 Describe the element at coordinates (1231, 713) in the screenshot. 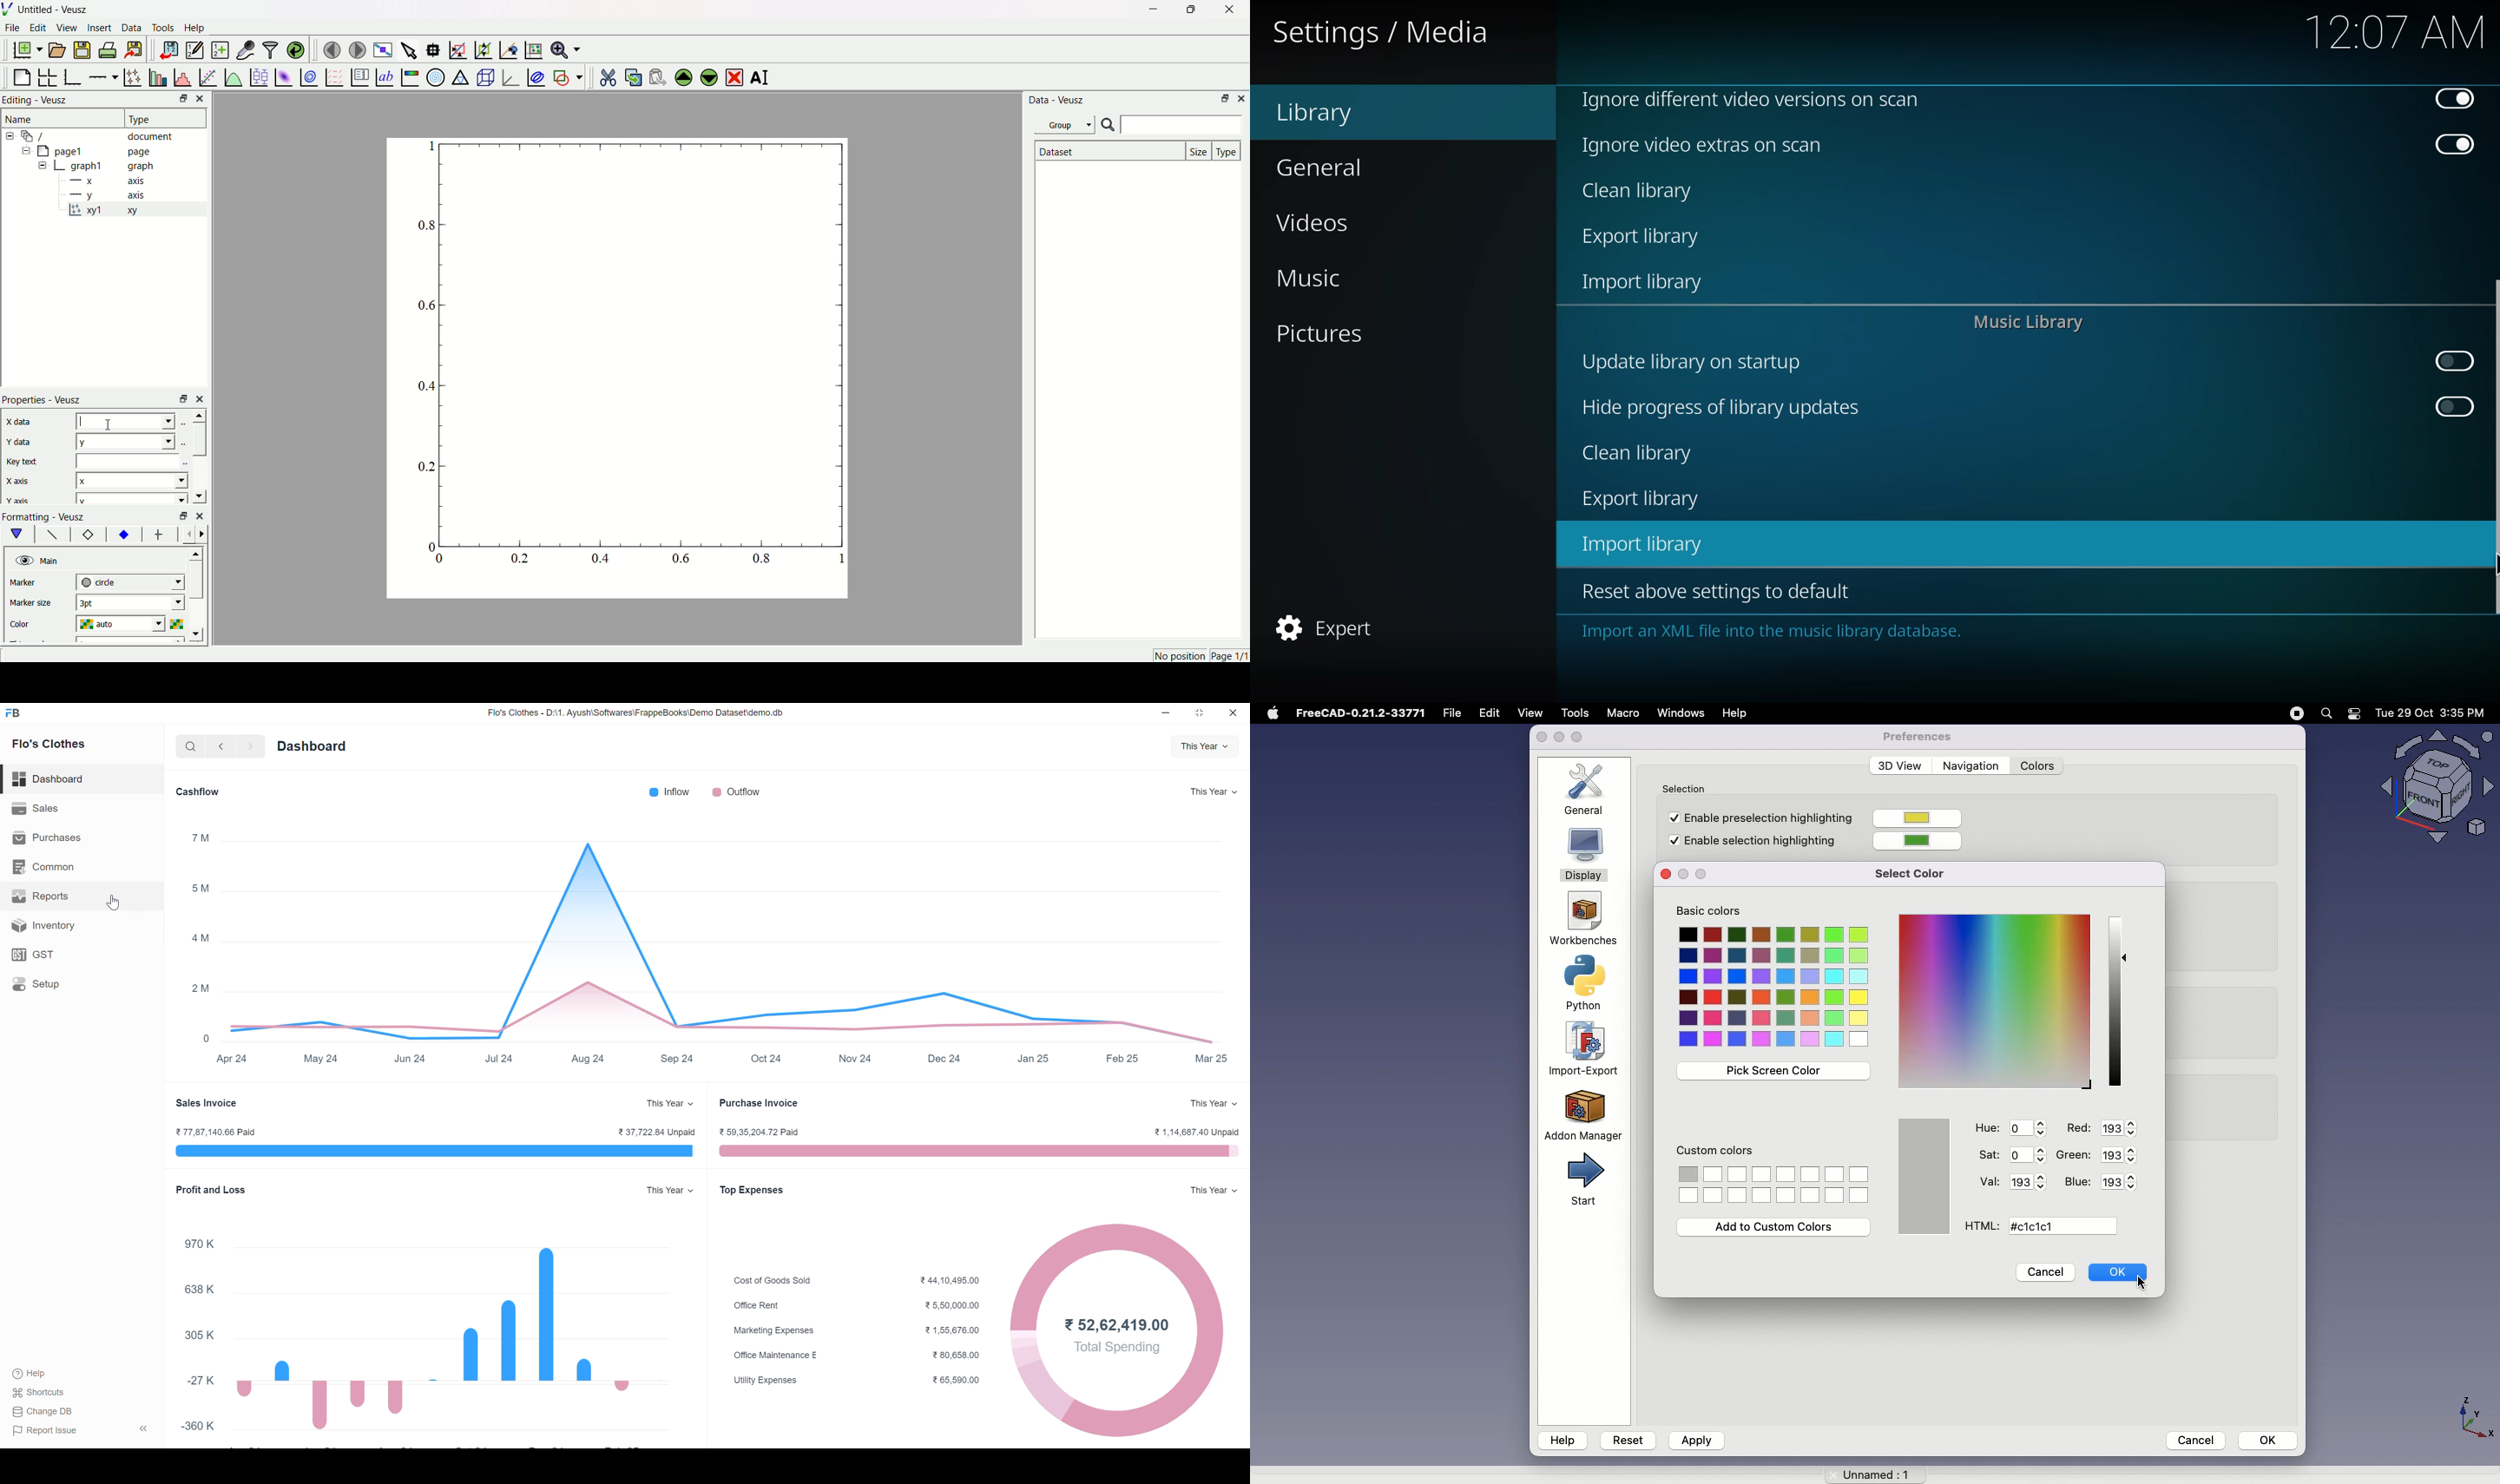

I see `close` at that location.